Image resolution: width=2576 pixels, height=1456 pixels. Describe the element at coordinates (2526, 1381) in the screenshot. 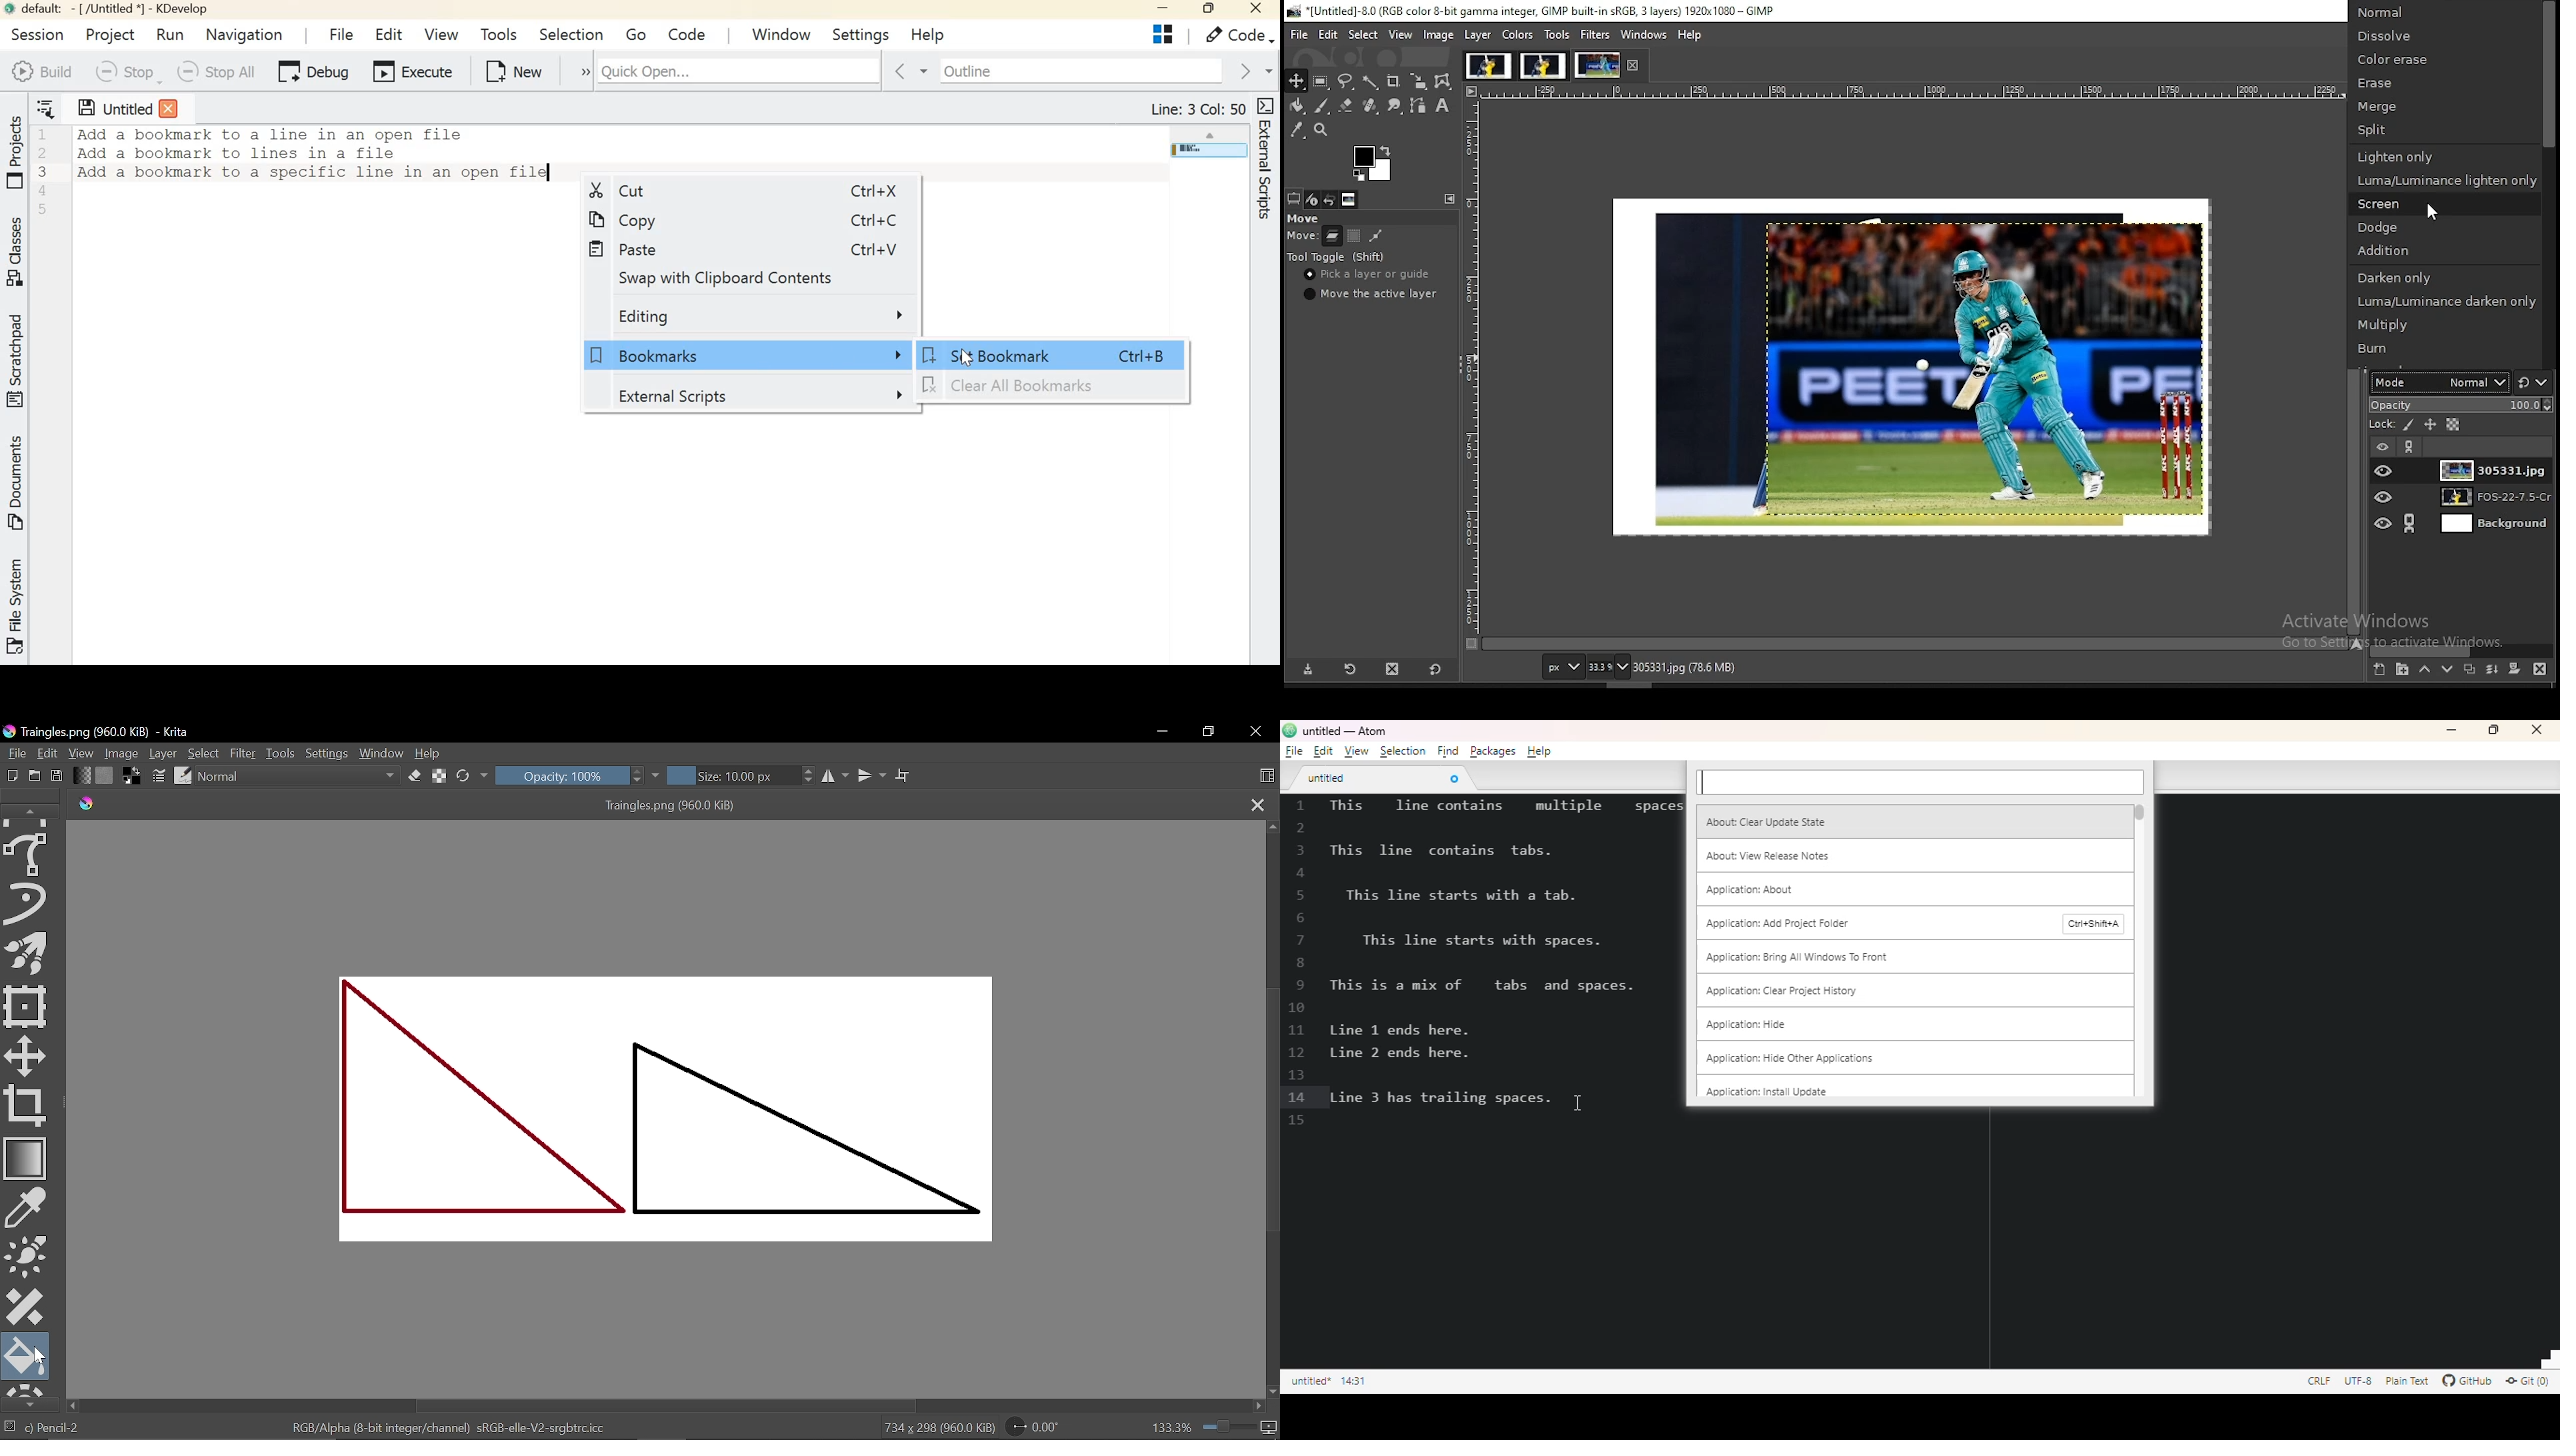

I see `Git(0)` at that location.